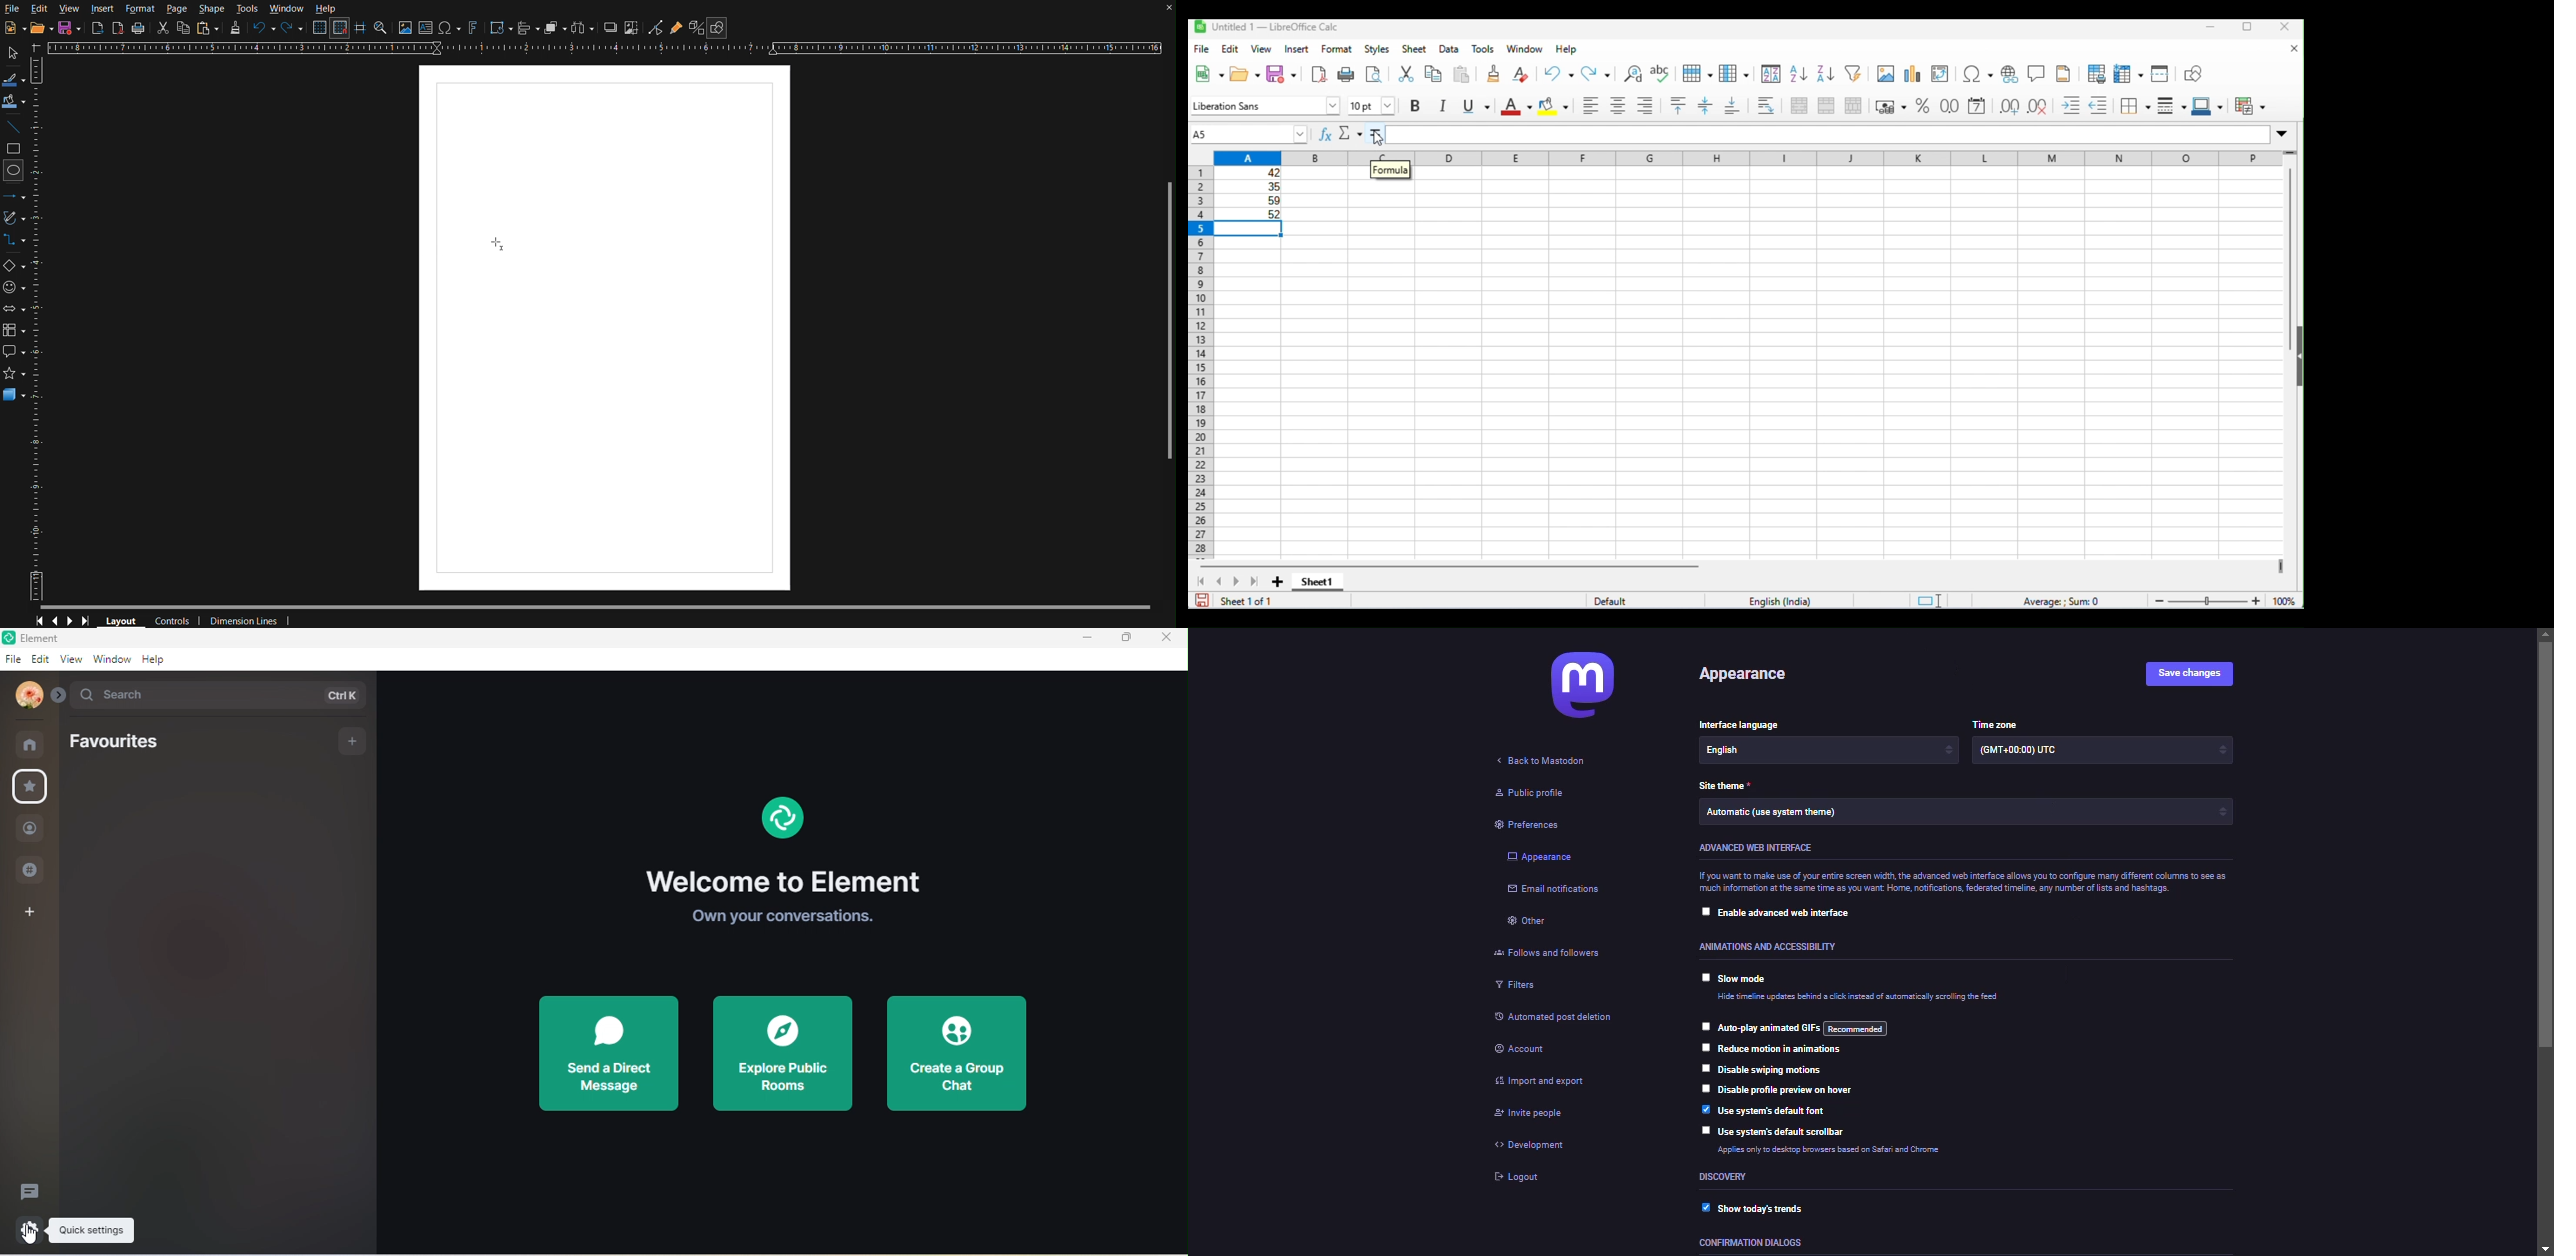 The height and width of the screenshot is (1260, 2576). I want to click on Open, so click(38, 28).